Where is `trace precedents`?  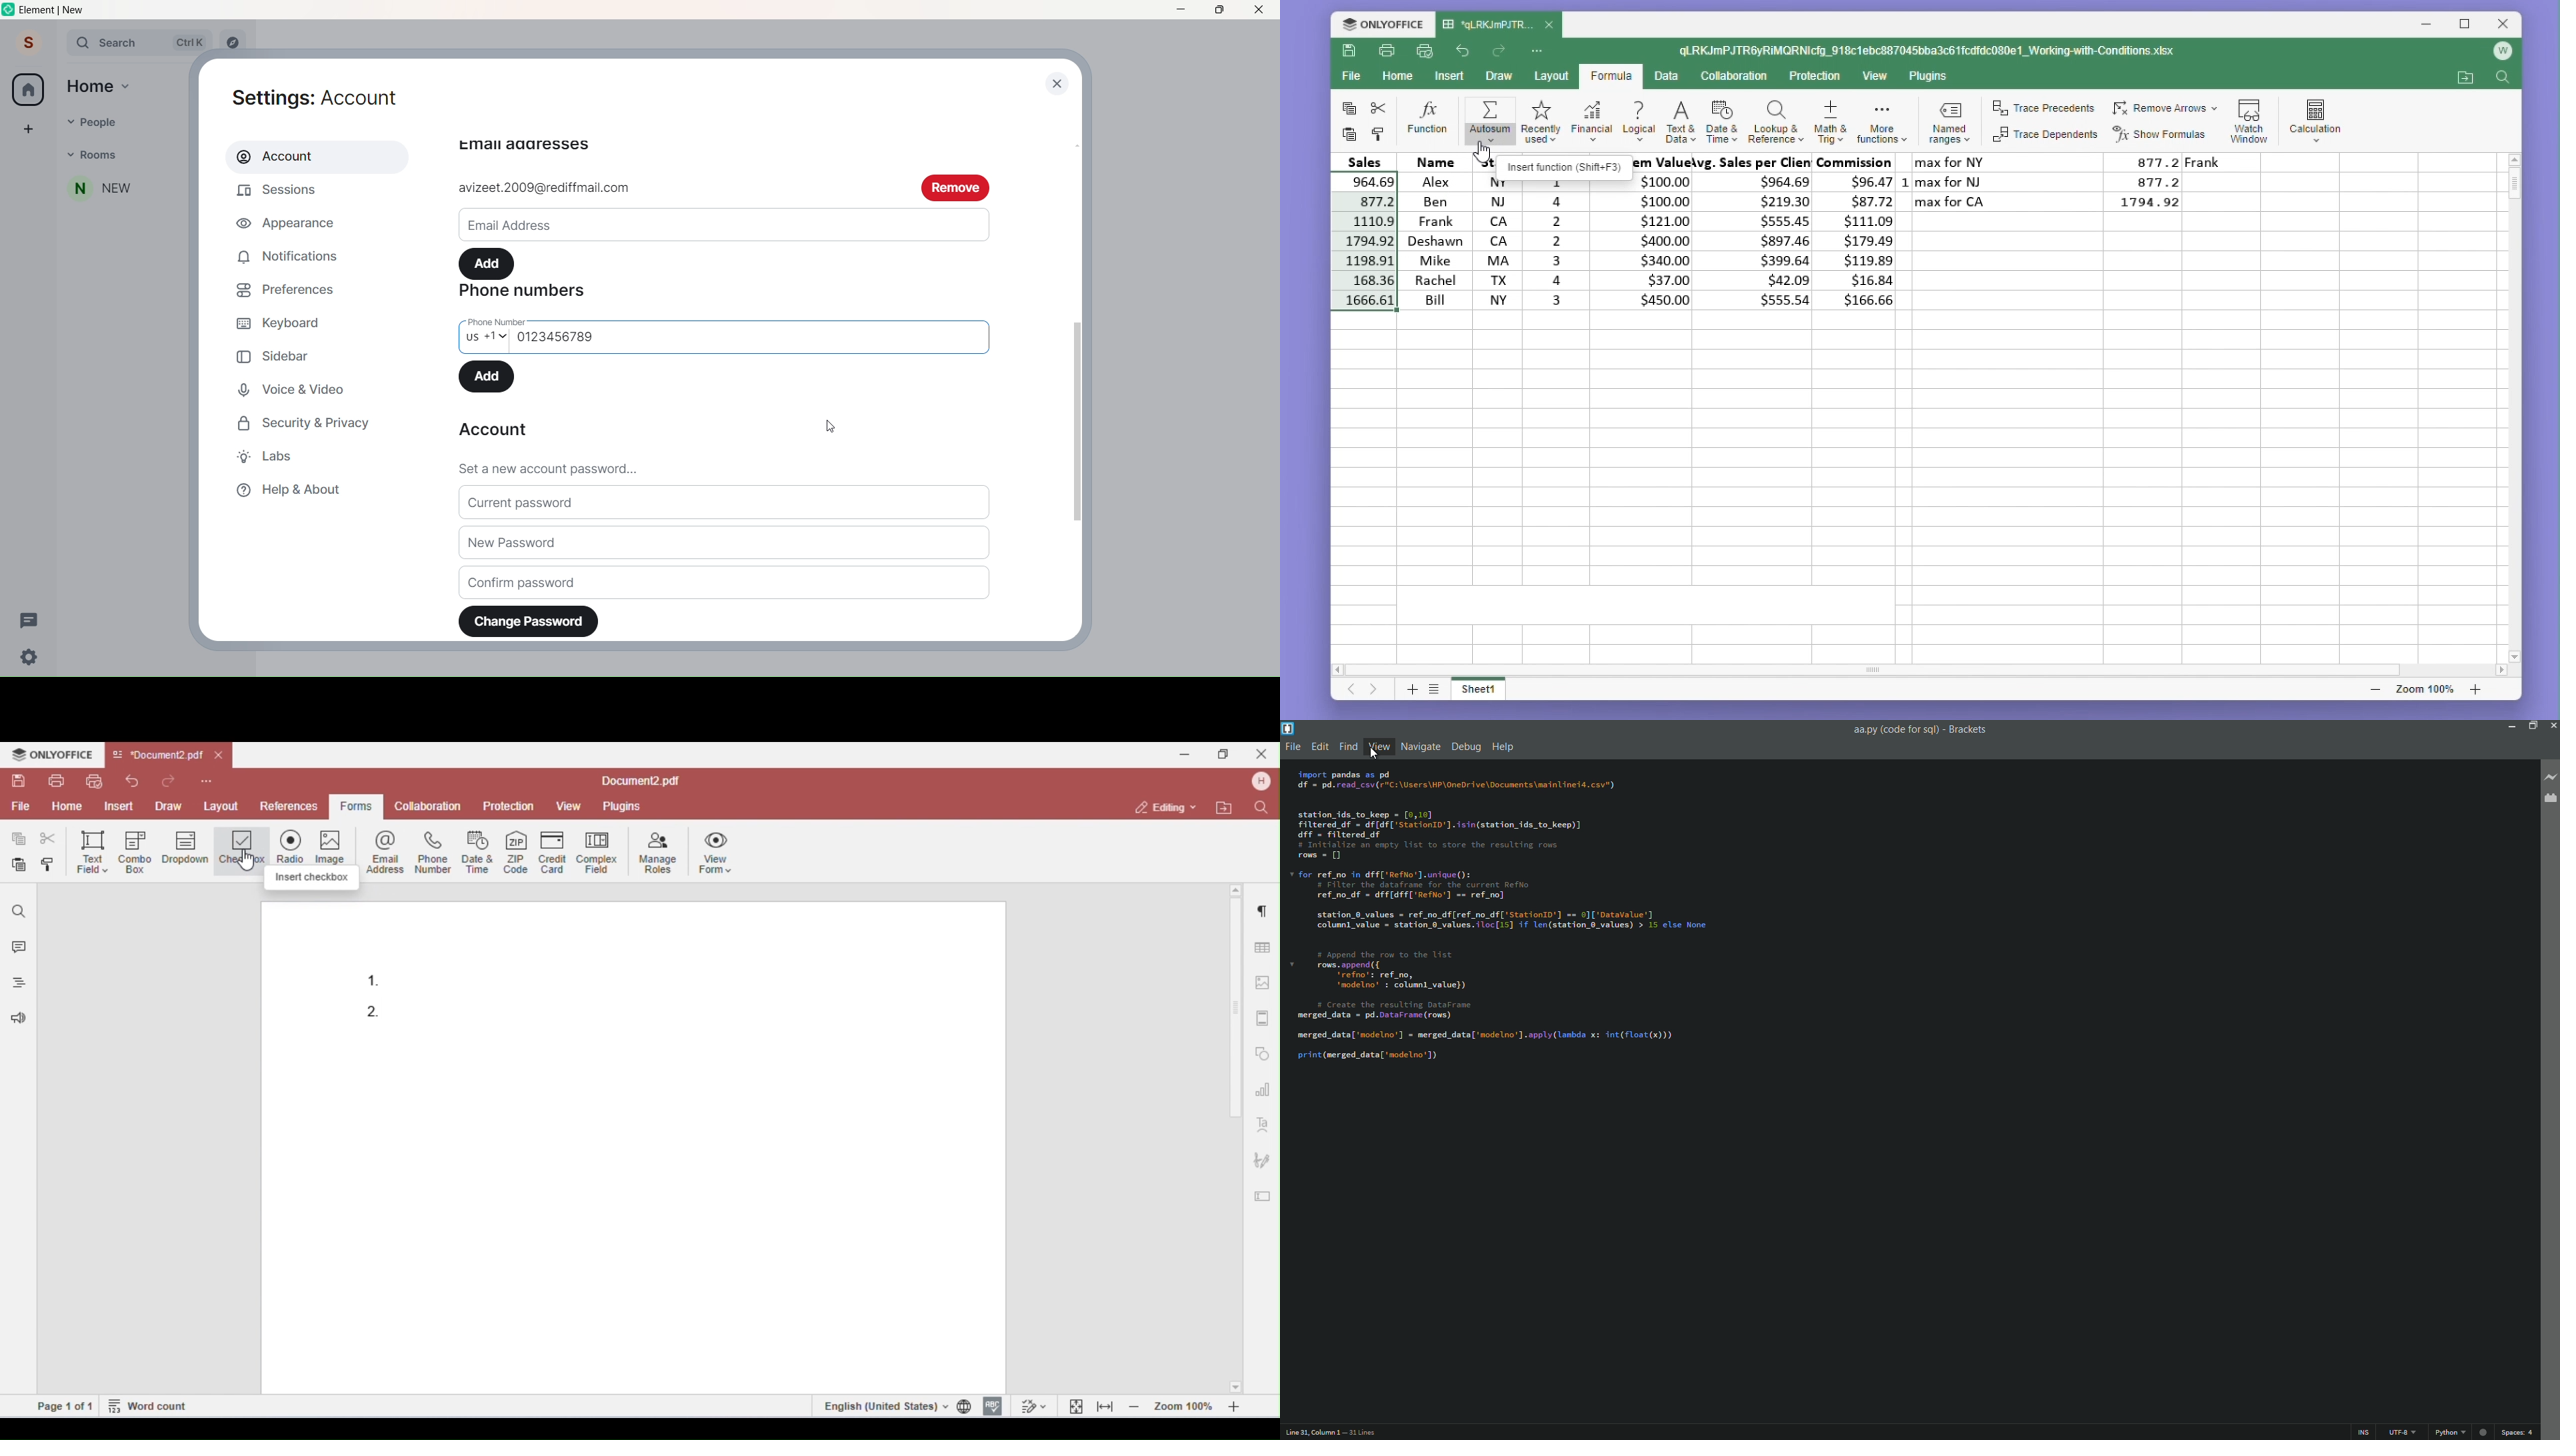
trace precedents is located at coordinates (2046, 110).